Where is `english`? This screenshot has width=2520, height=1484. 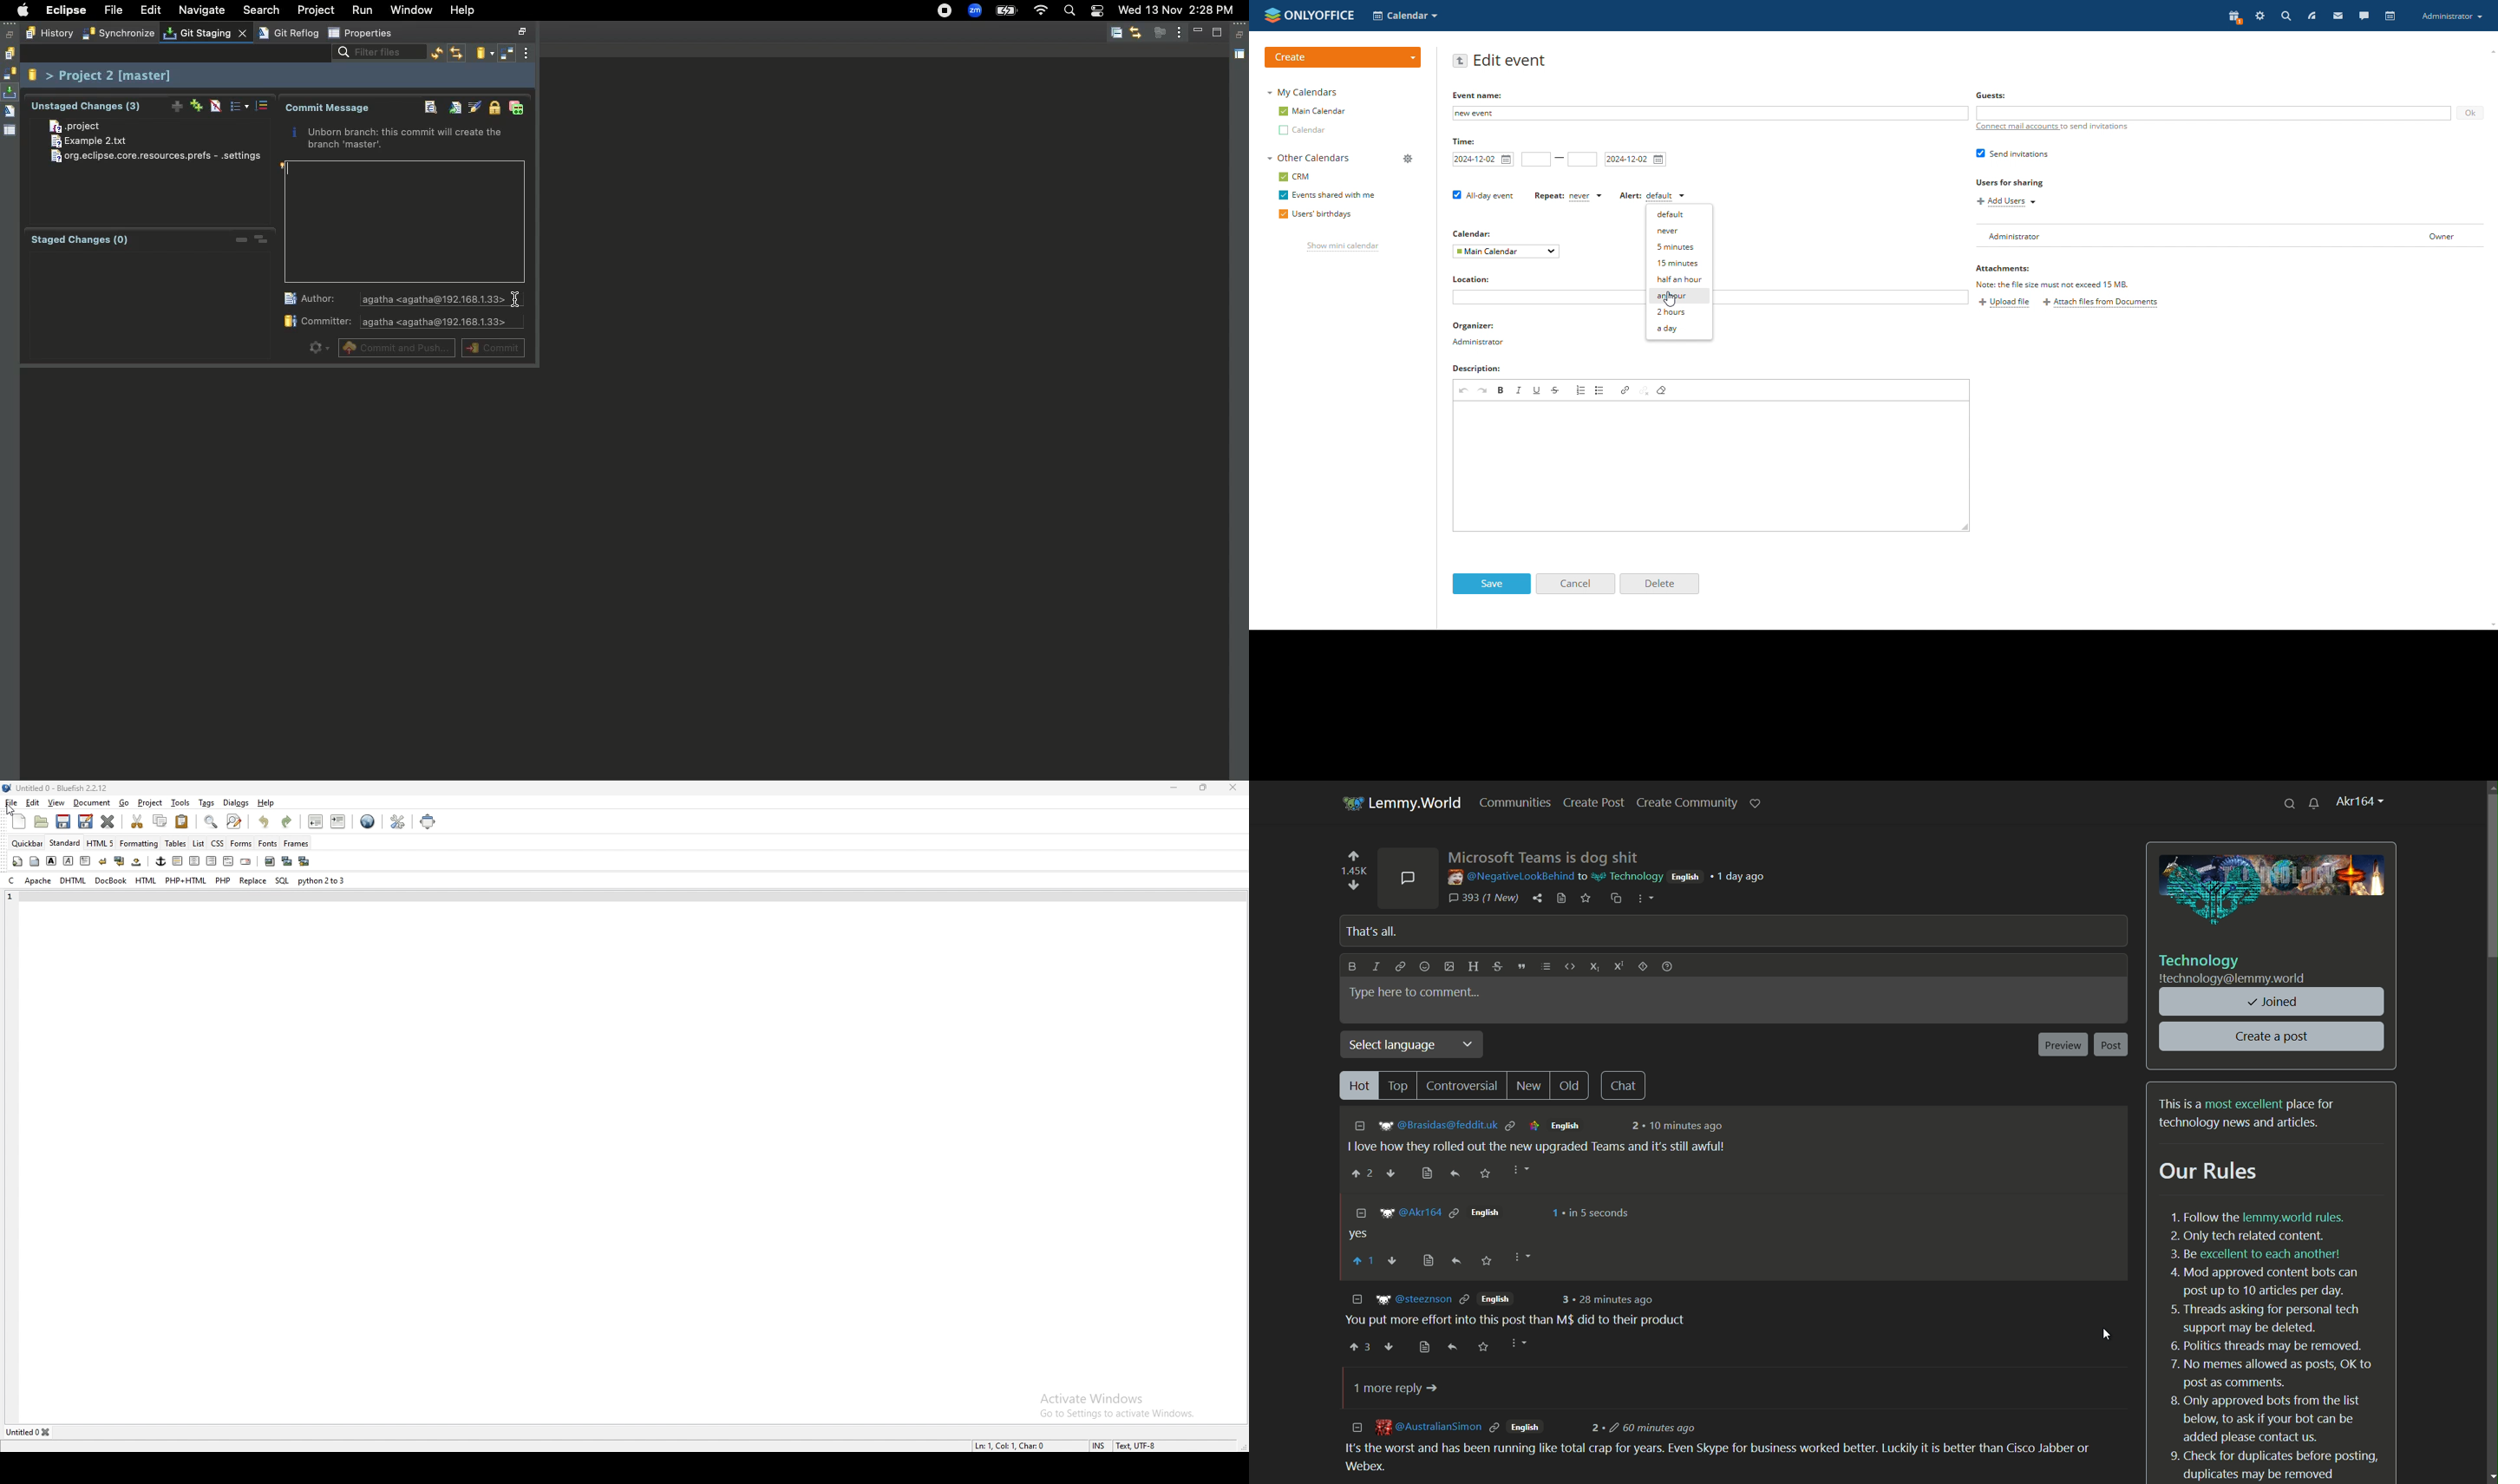 english is located at coordinates (1684, 876).